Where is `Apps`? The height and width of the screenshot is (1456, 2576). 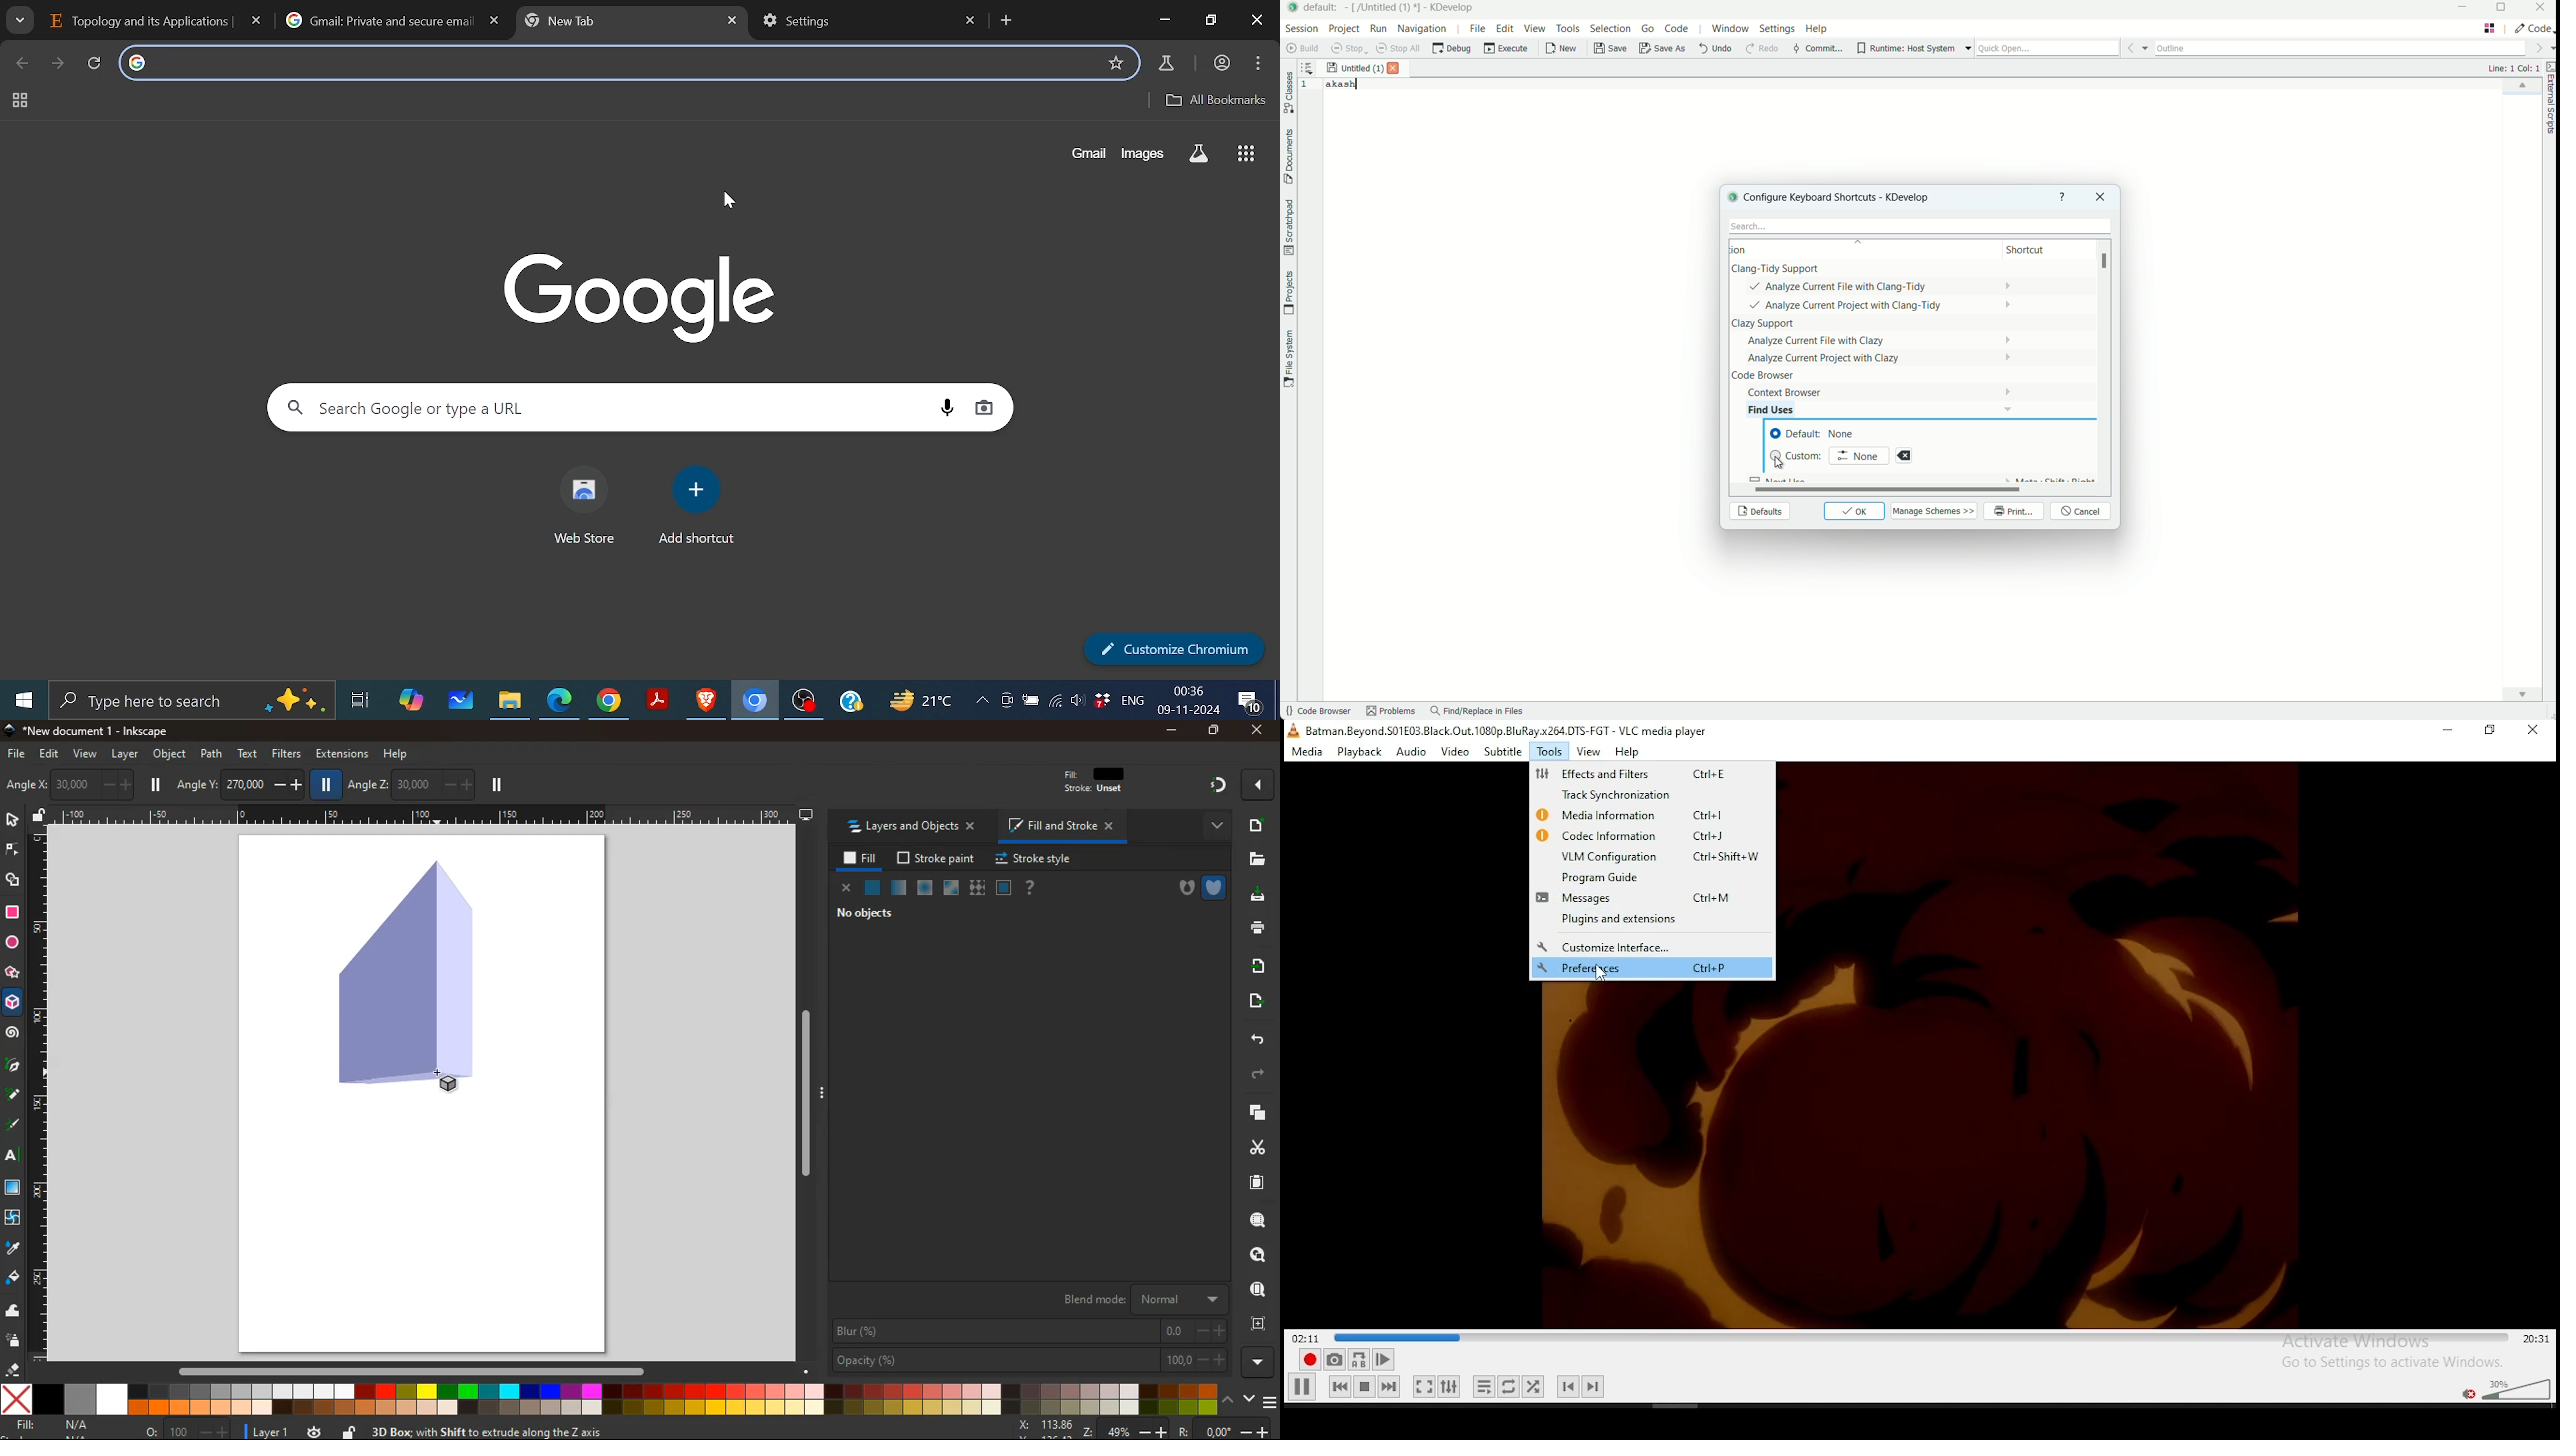 Apps is located at coordinates (1247, 153).